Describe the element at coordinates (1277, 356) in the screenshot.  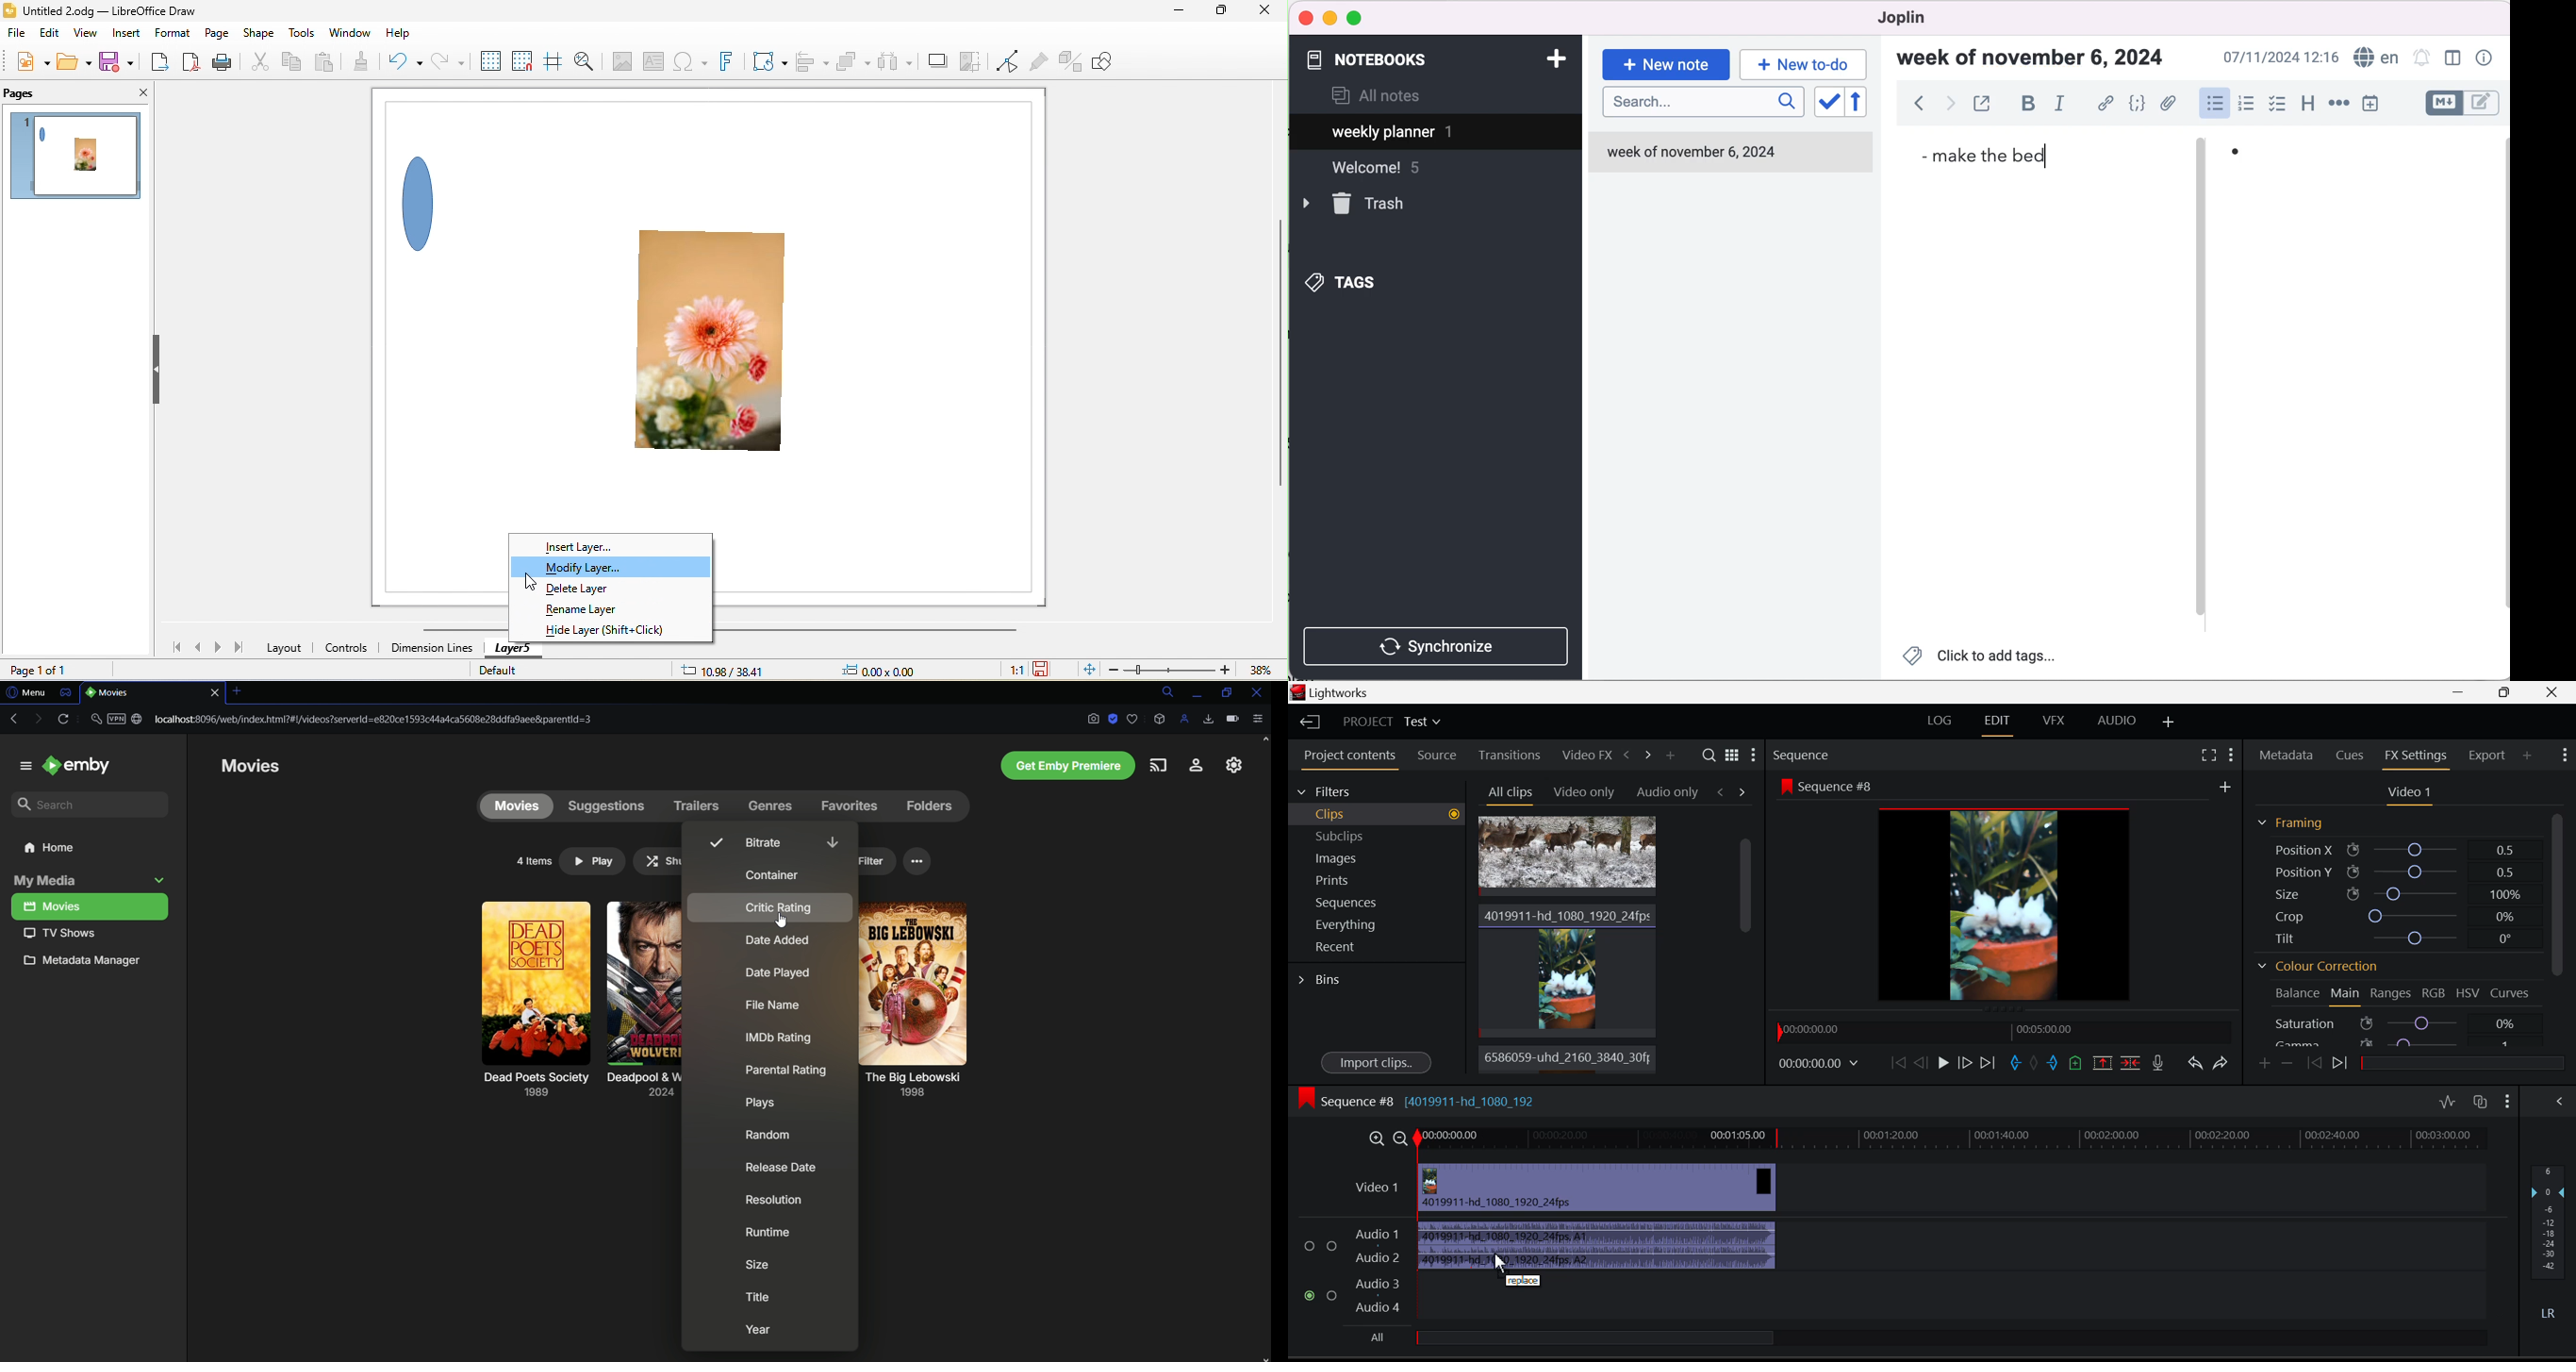
I see `vertical scroll bar` at that location.